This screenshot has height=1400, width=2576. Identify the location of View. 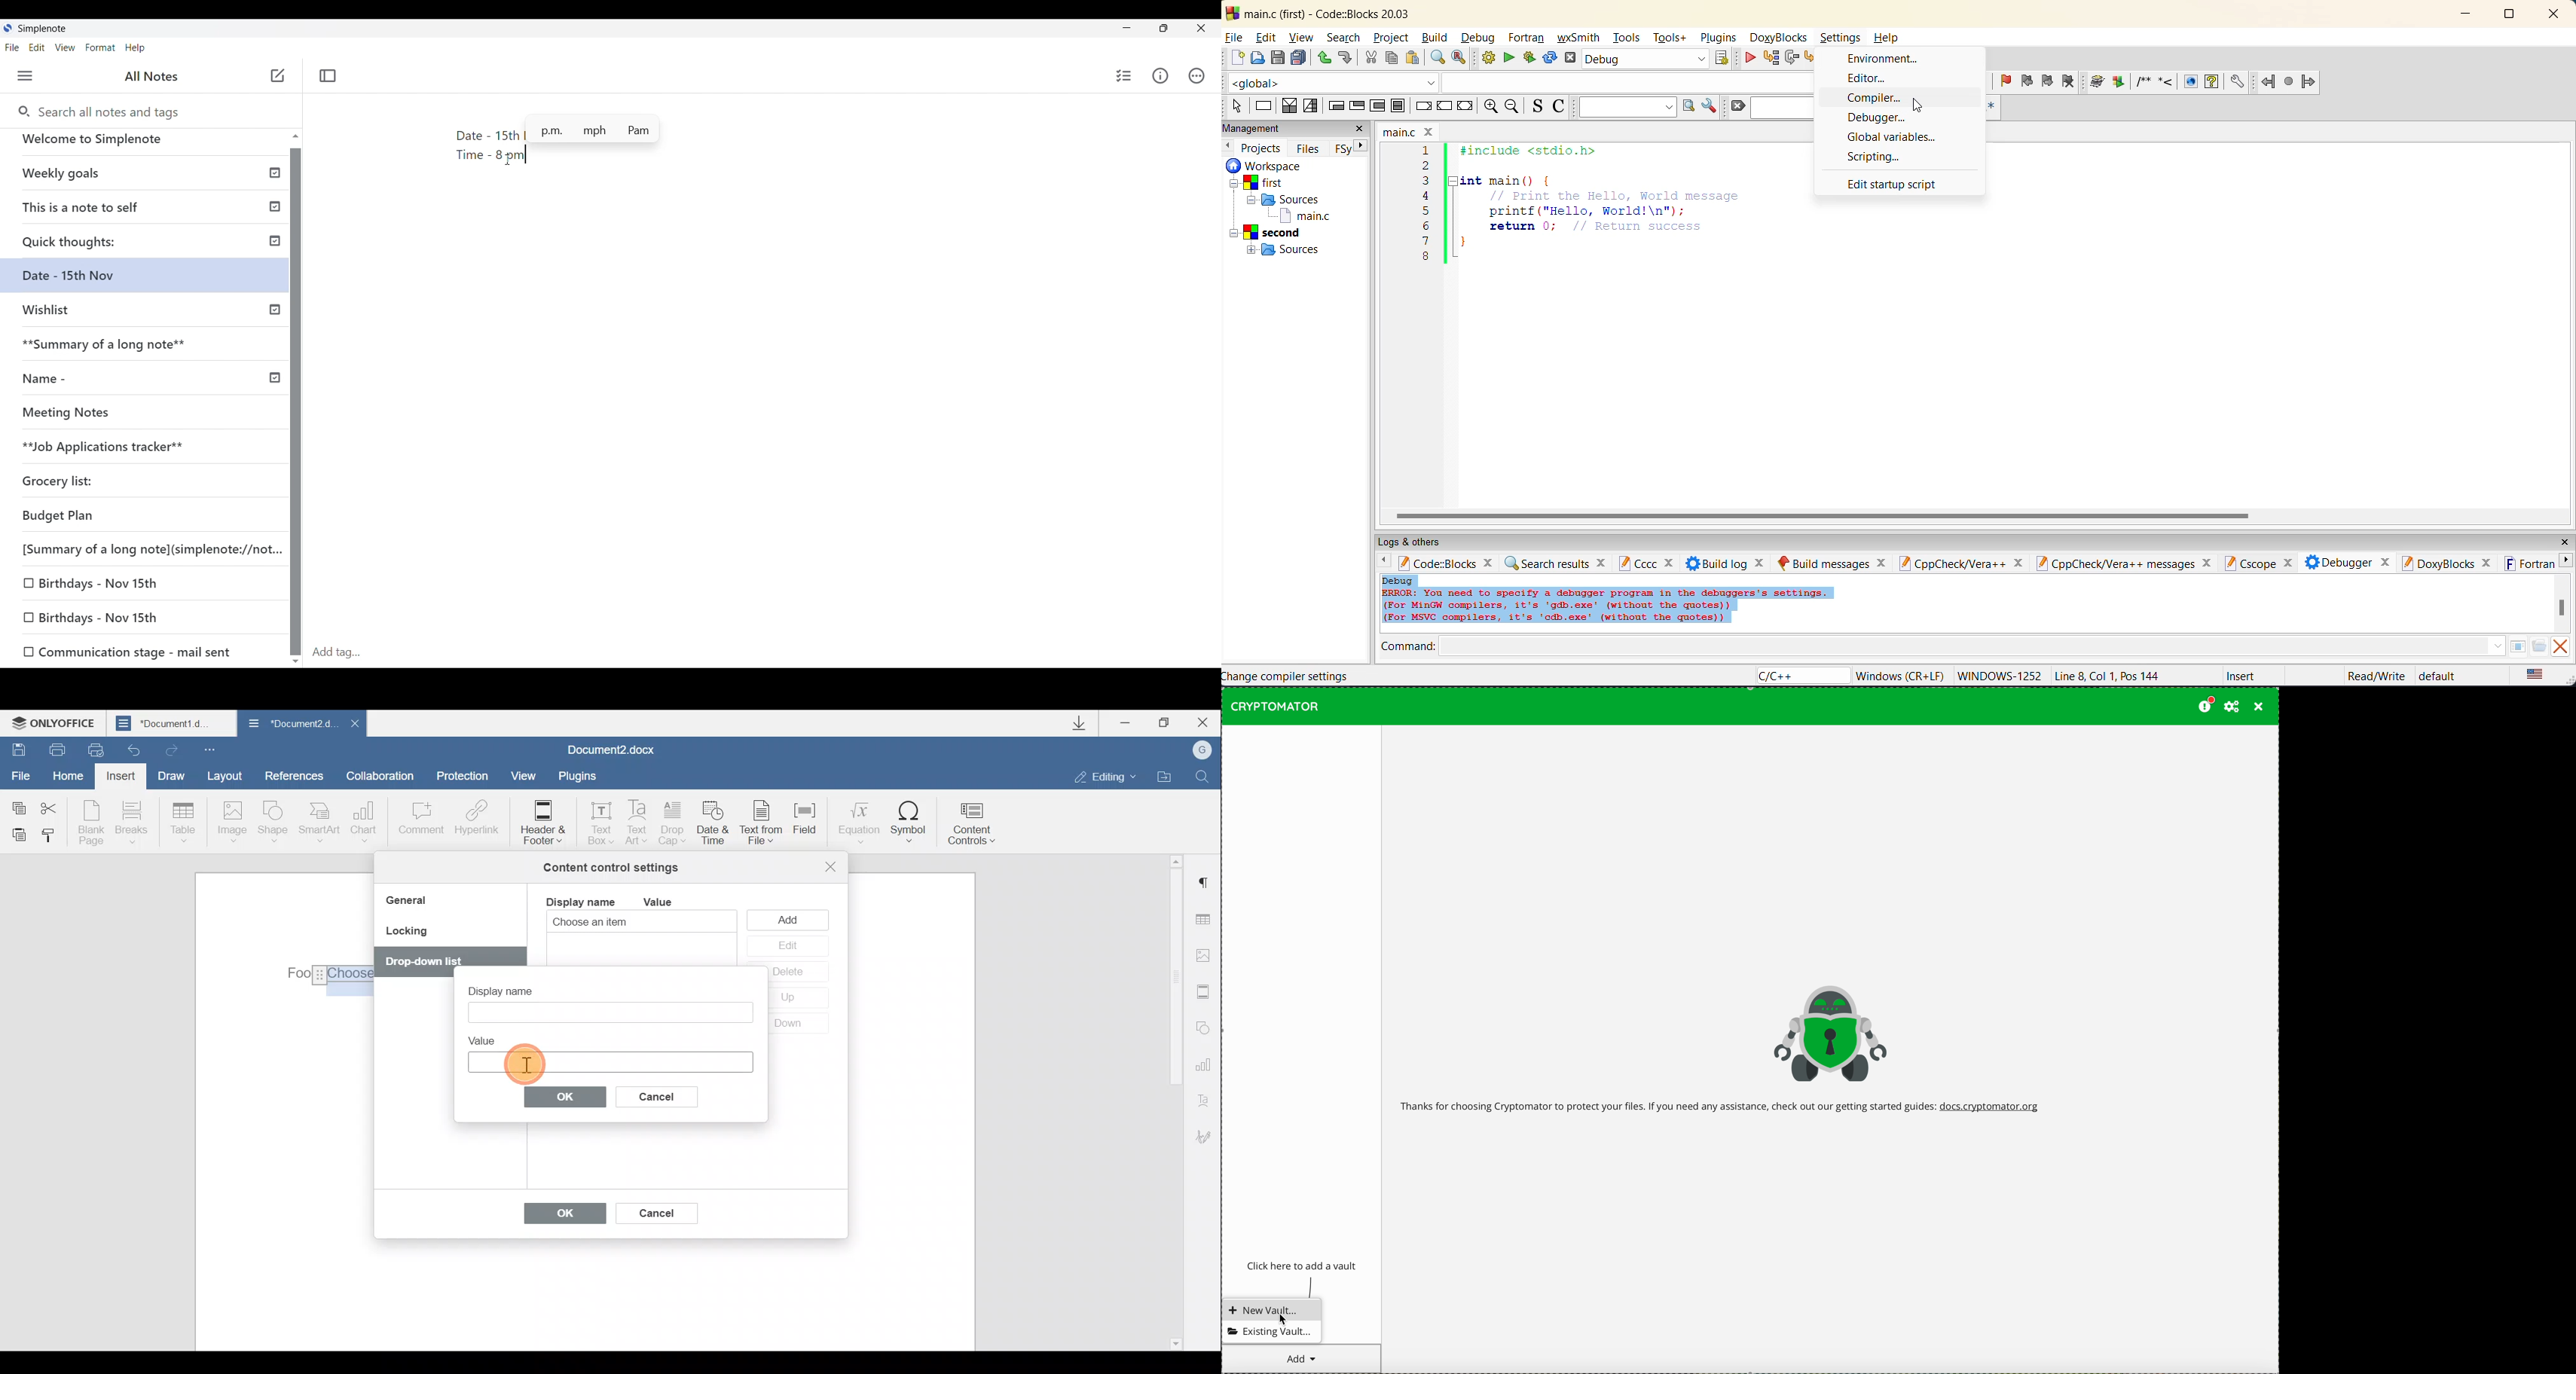
(524, 775).